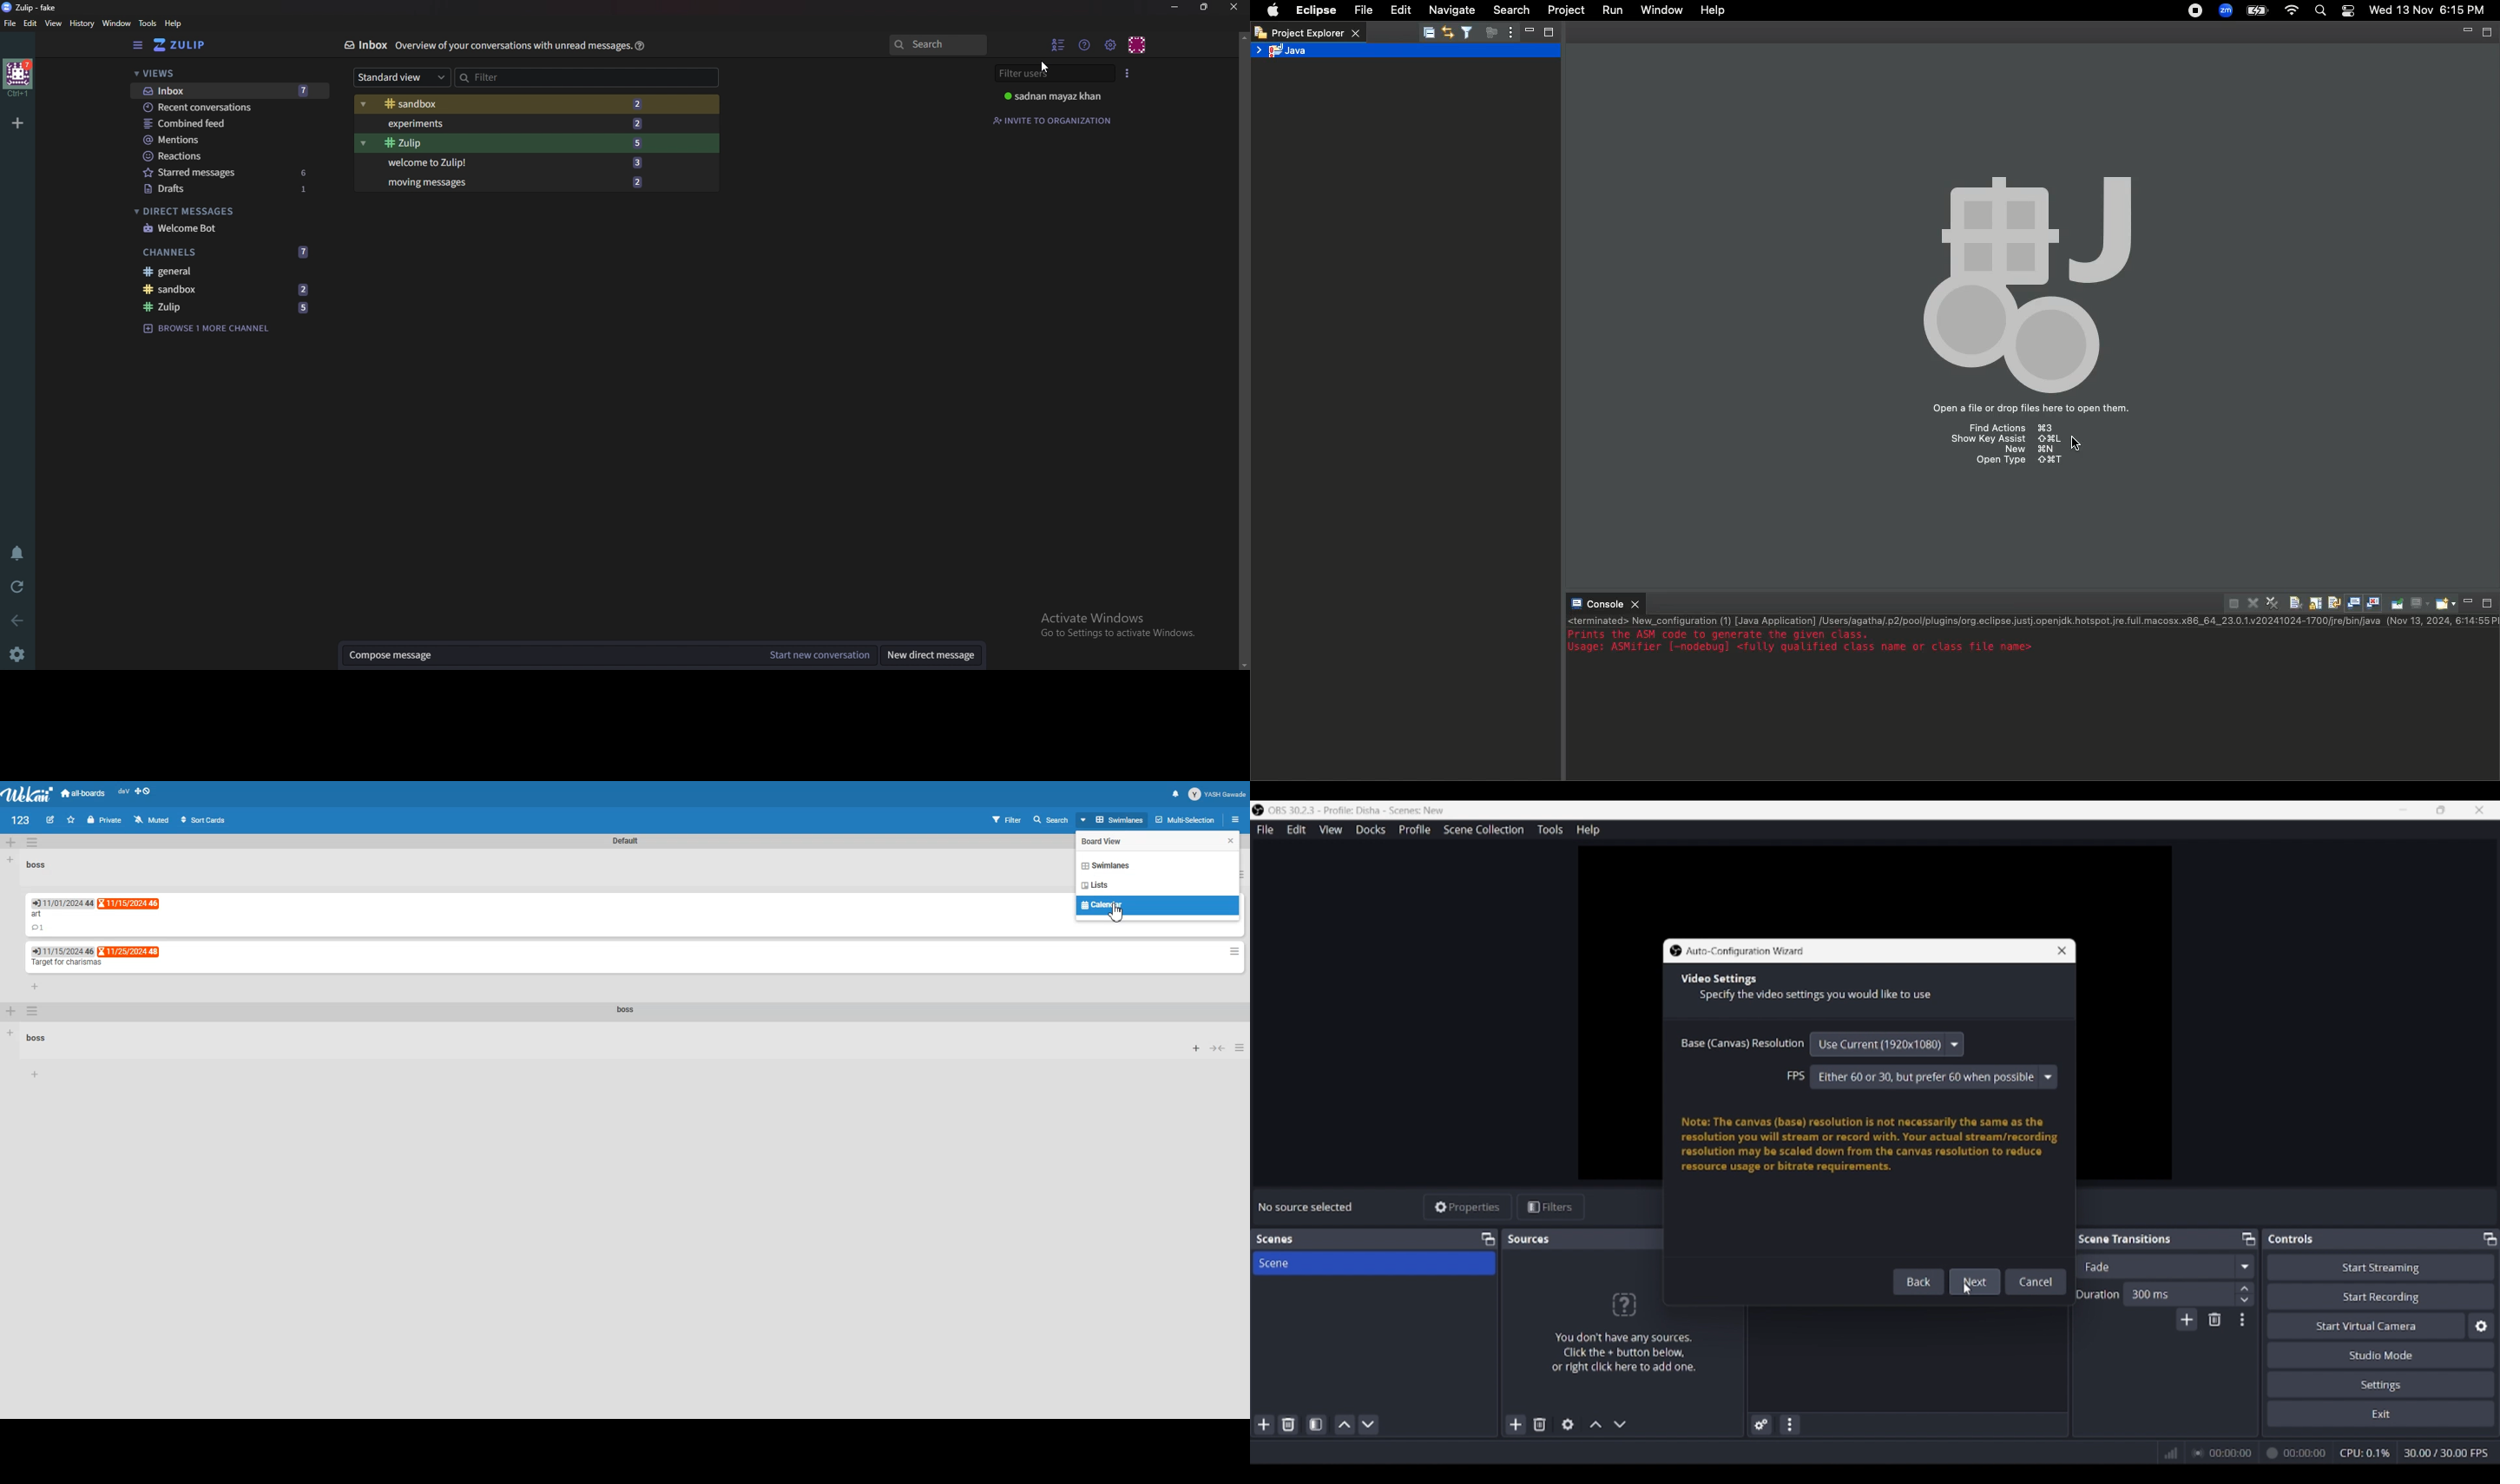 The width and height of the screenshot is (2520, 1484). Describe the element at coordinates (1934, 1077) in the screenshot. I see `FPS options` at that location.